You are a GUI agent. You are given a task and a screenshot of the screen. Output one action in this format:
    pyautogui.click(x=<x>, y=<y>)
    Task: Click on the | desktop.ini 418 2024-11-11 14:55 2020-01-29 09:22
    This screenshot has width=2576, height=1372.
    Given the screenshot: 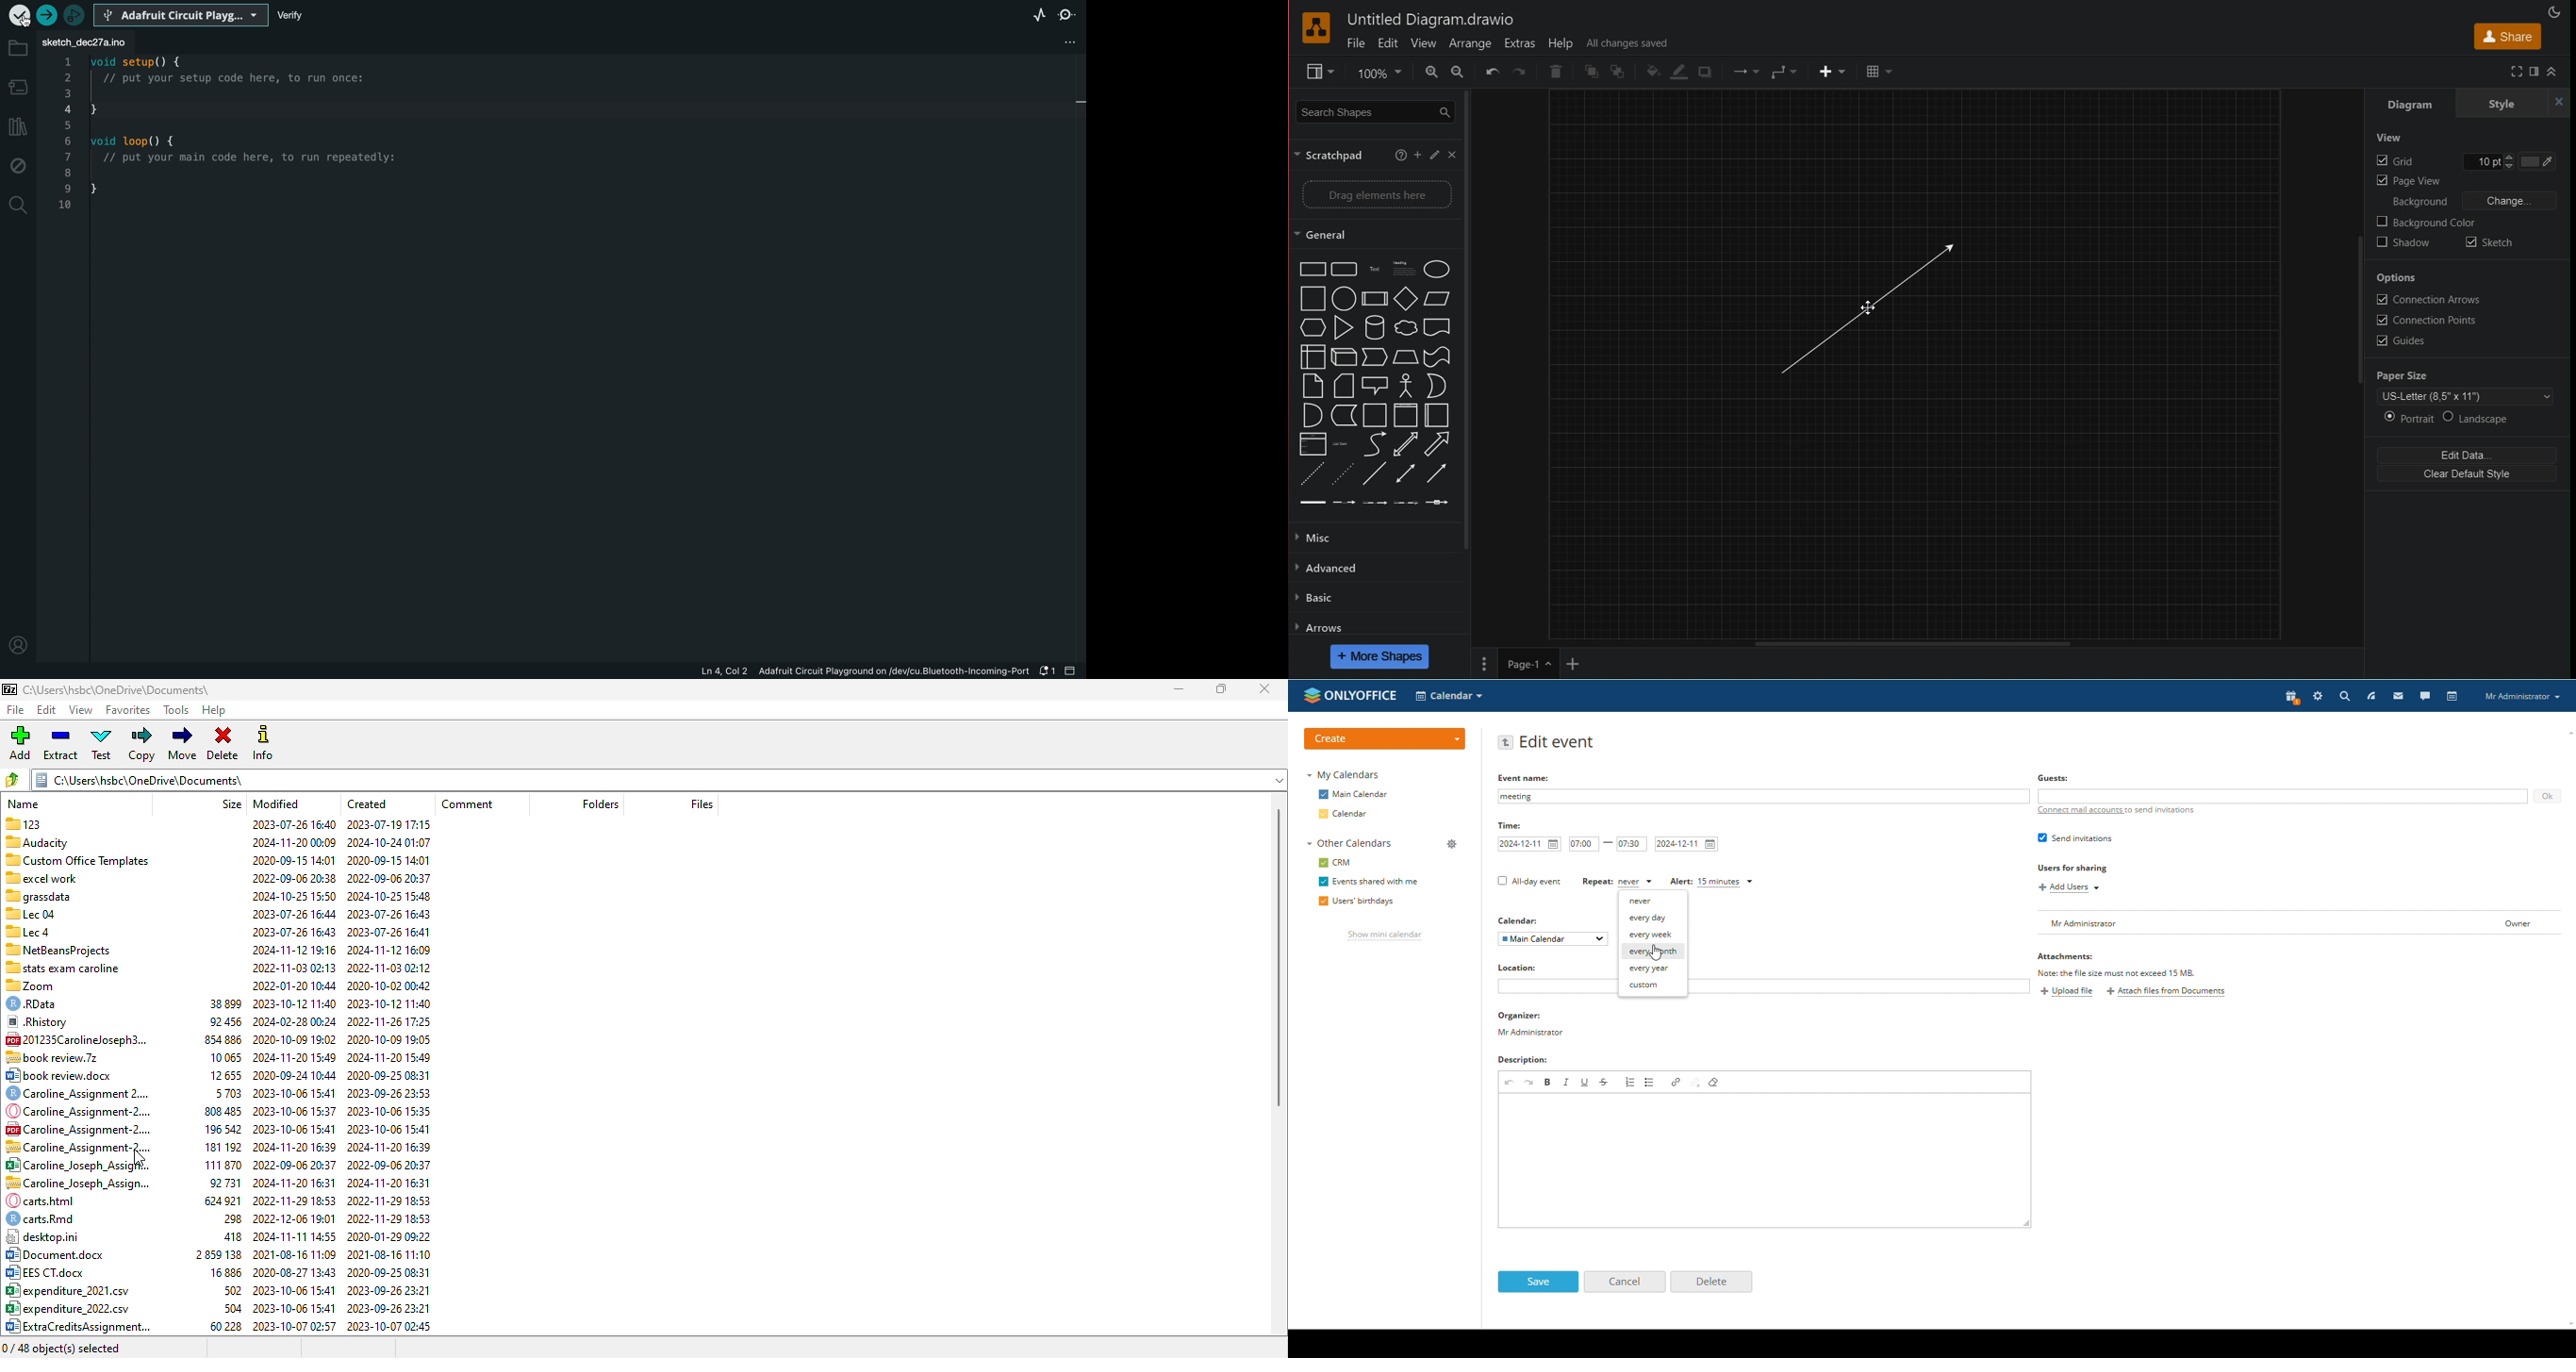 What is the action you would take?
    pyautogui.click(x=218, y=1236)
    